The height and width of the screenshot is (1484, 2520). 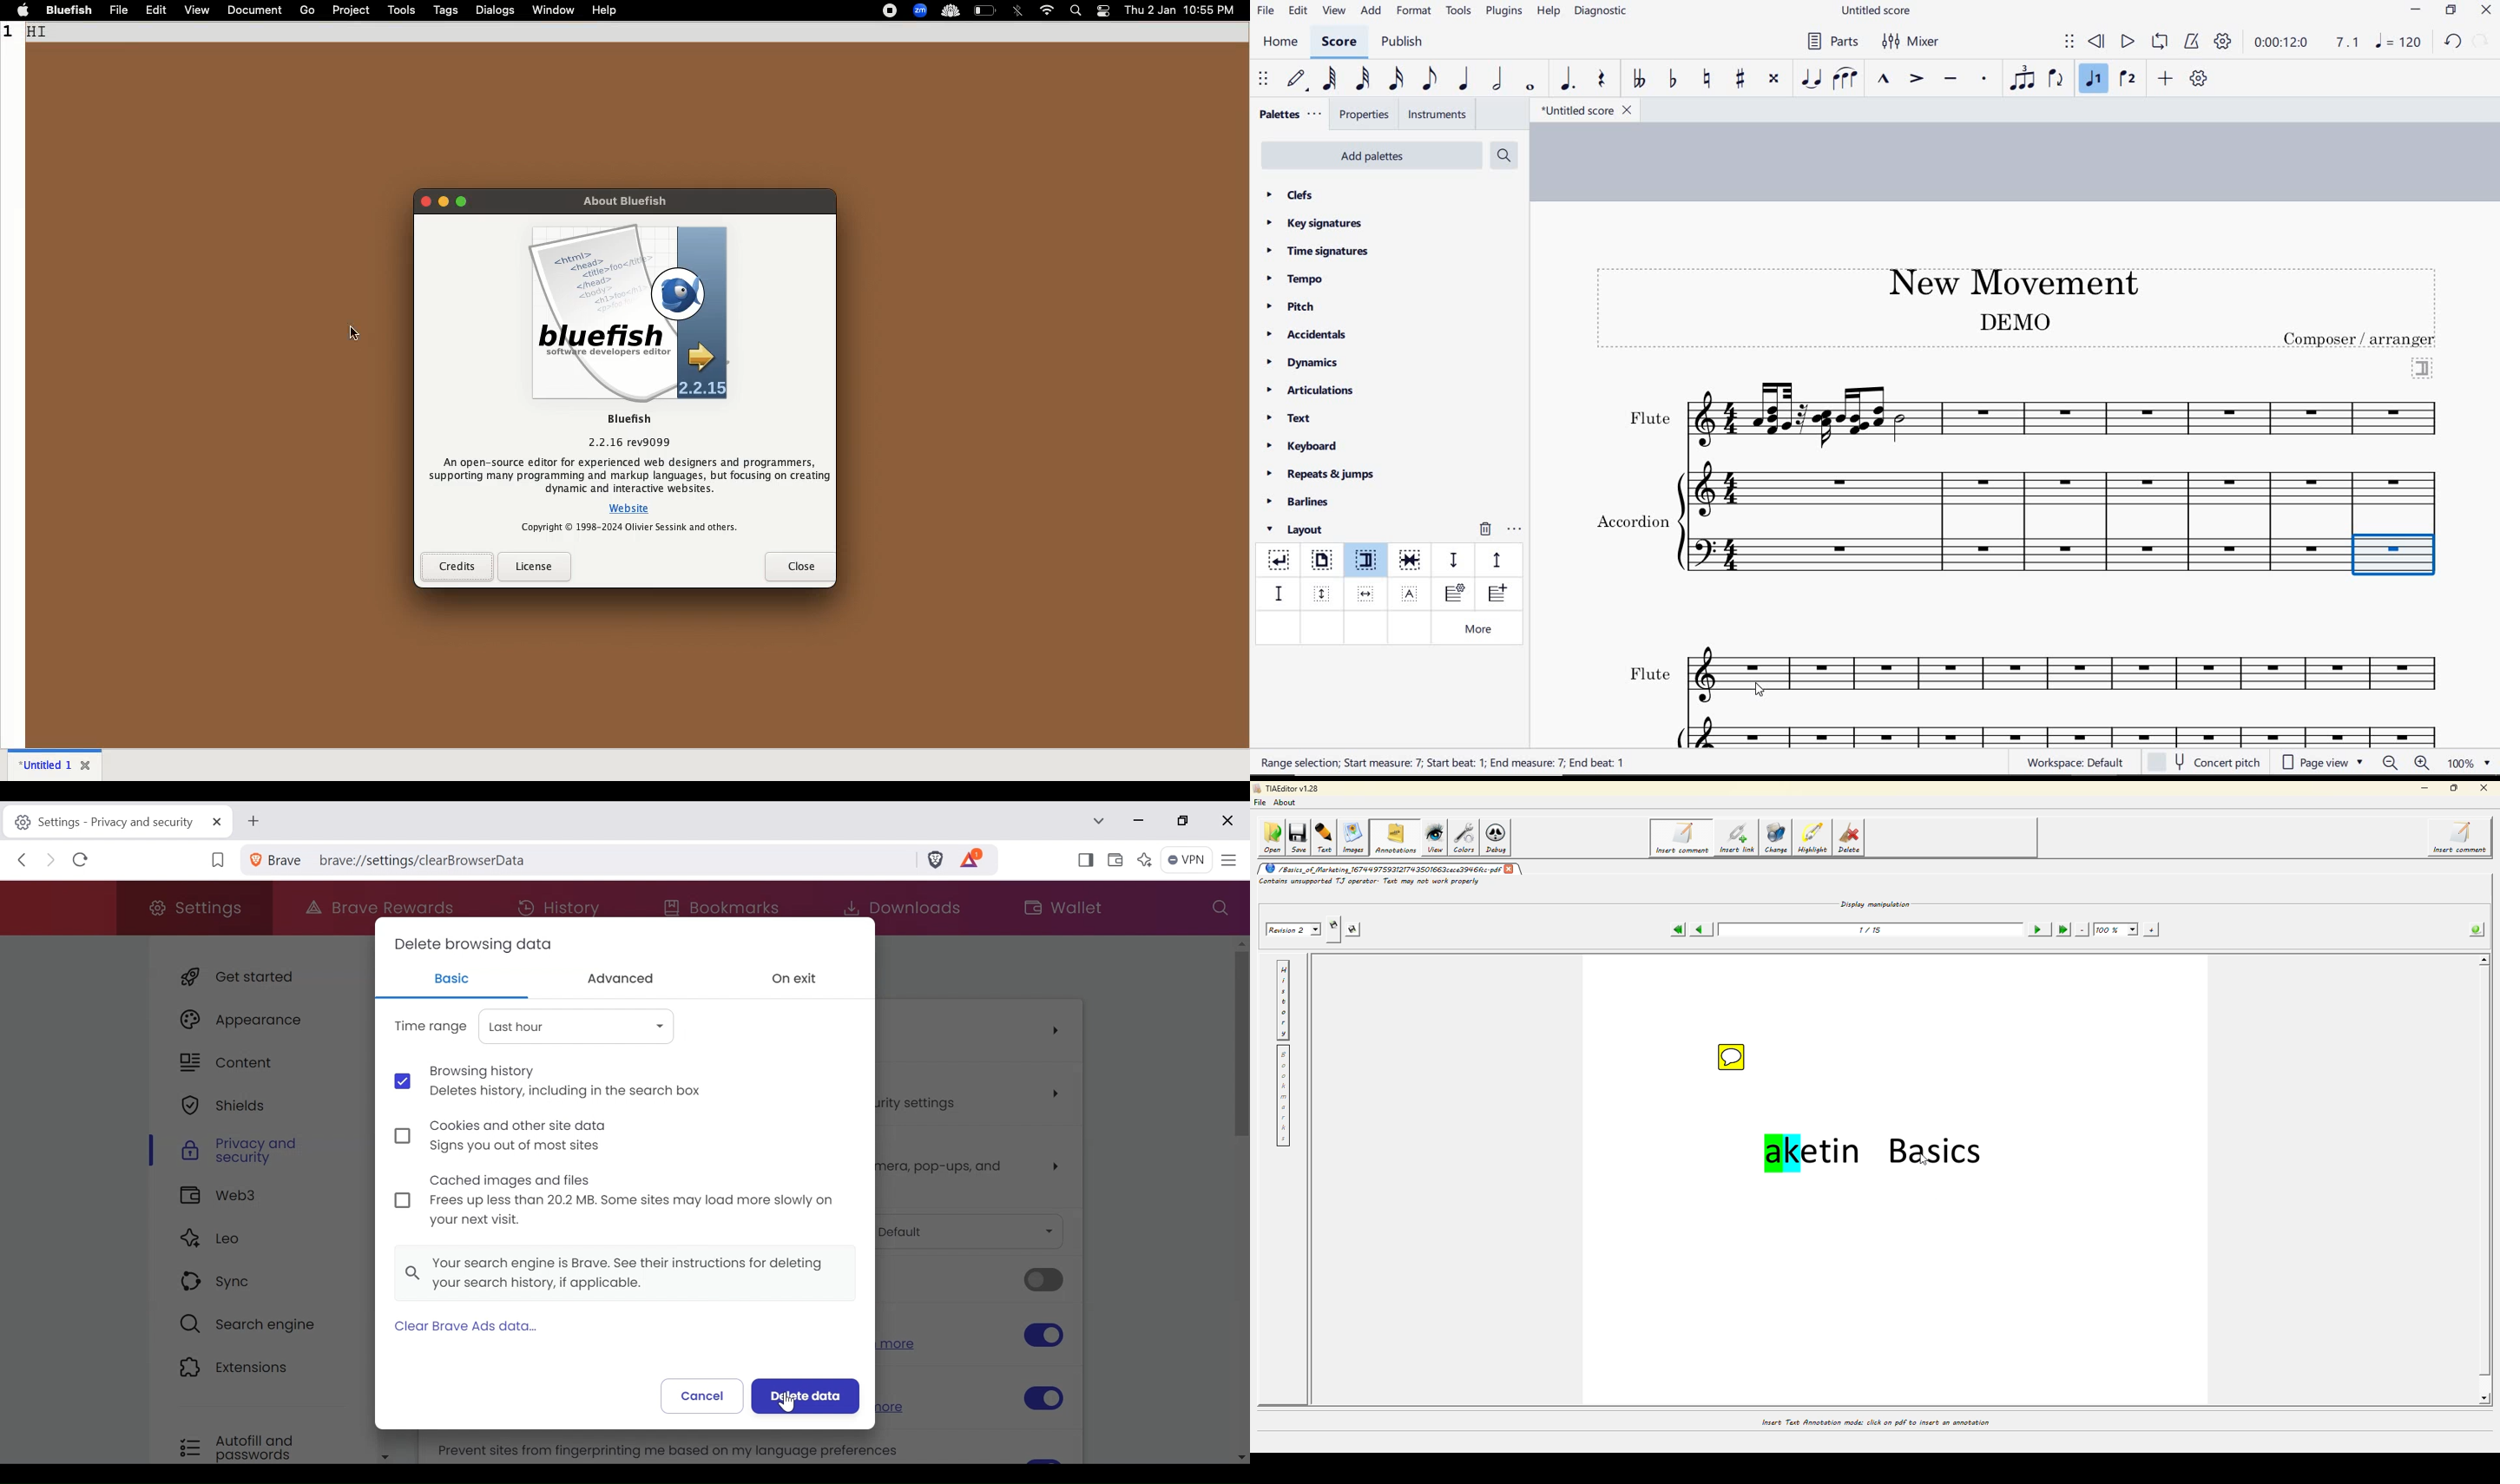 I want to click on augmentation dot, so click(x=1565, y=80).